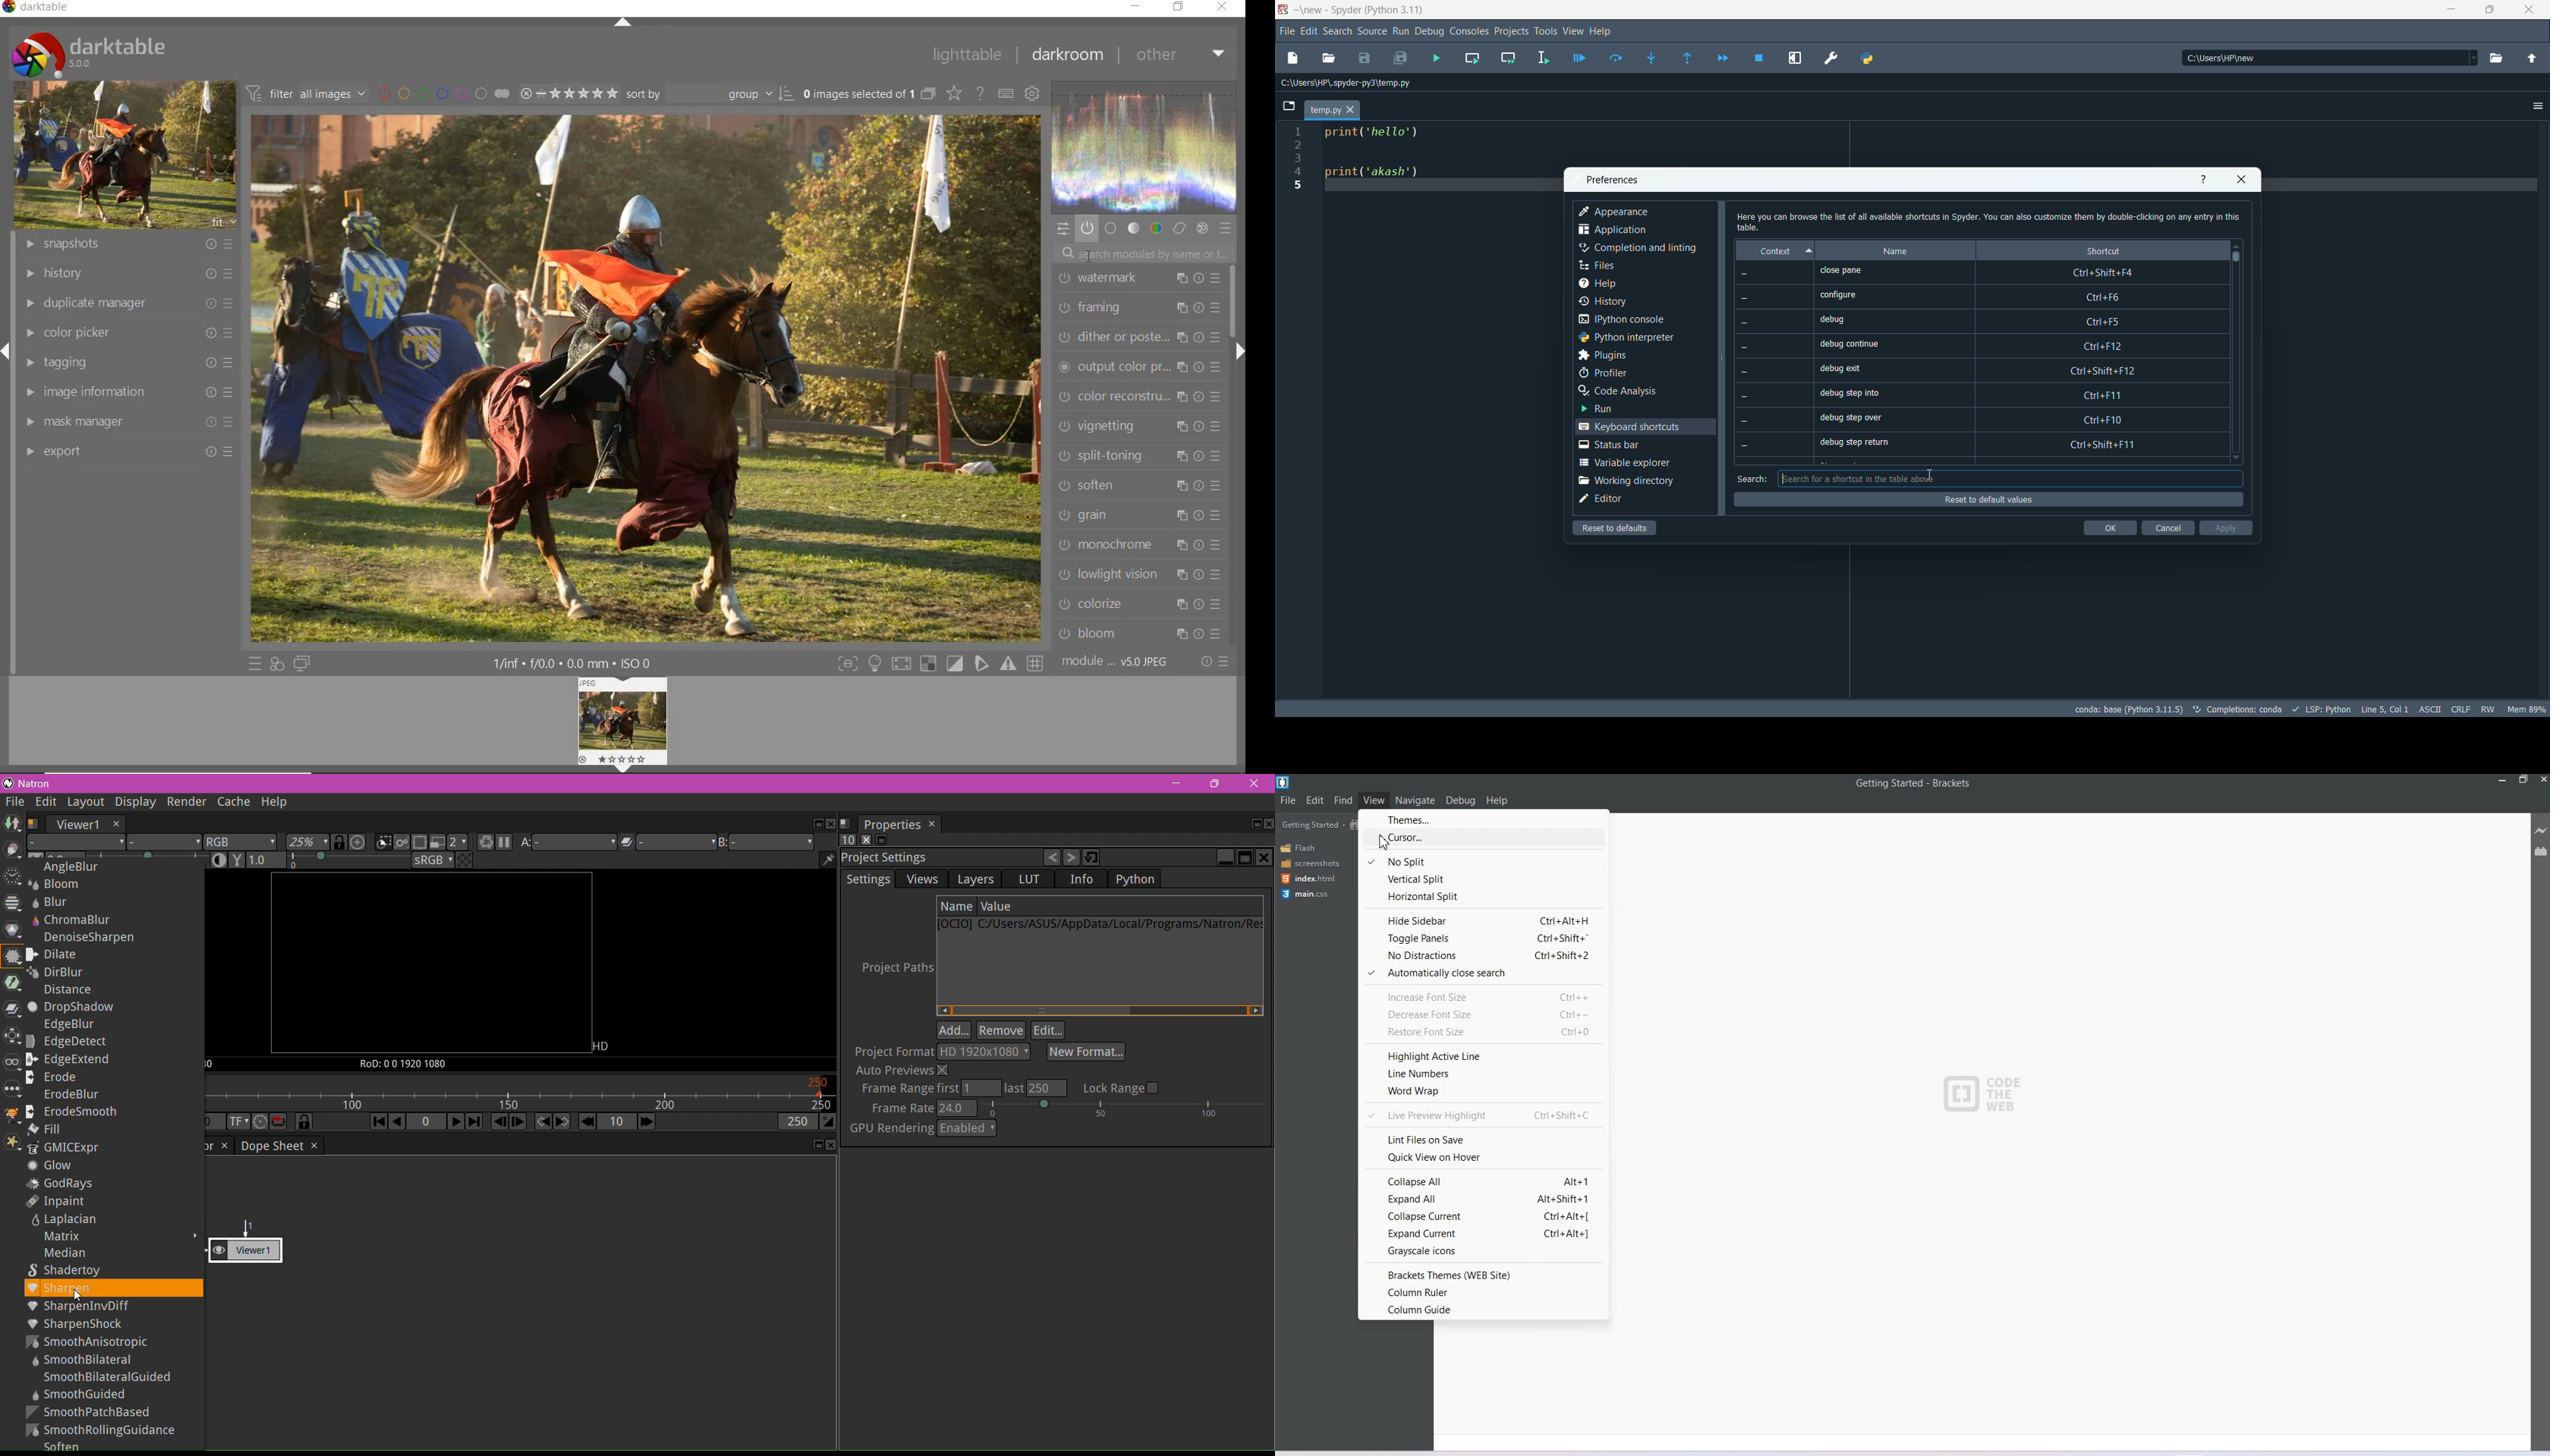 The height and width of the screenshot is (1456, 2576). I want to click on toggle modes, so click(937, 663).